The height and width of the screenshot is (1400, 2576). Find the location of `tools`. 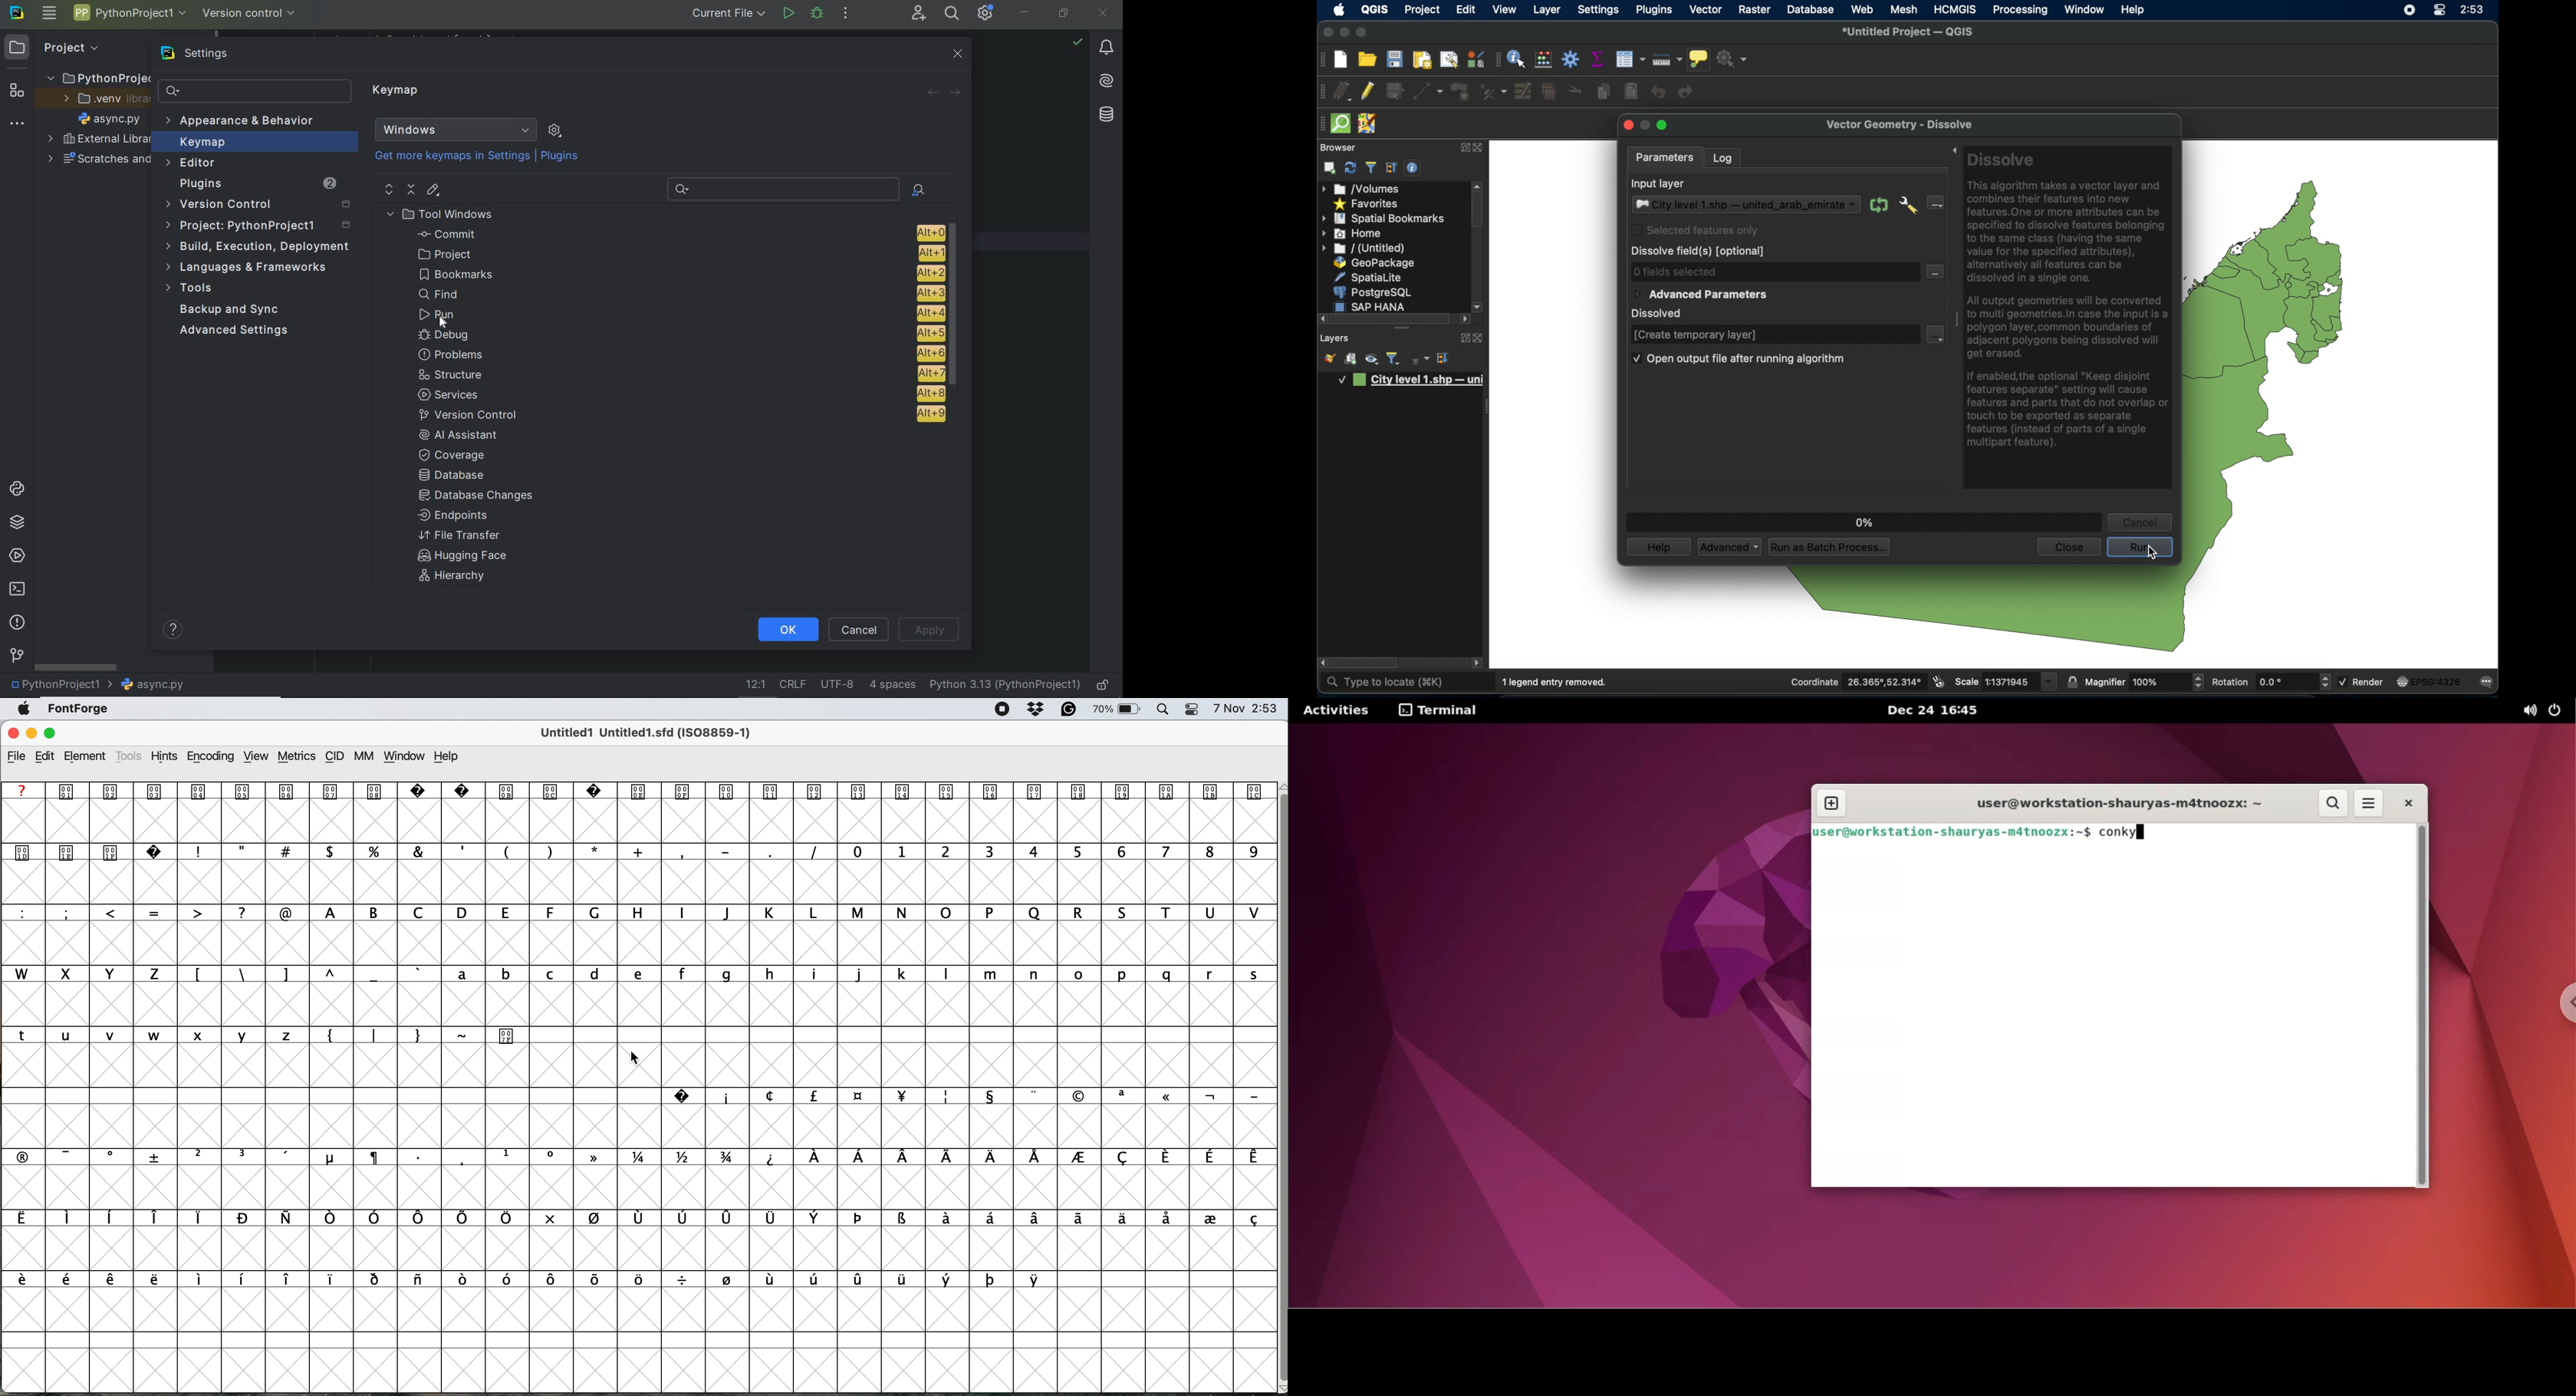

tools is located at coordinates (130, 756).